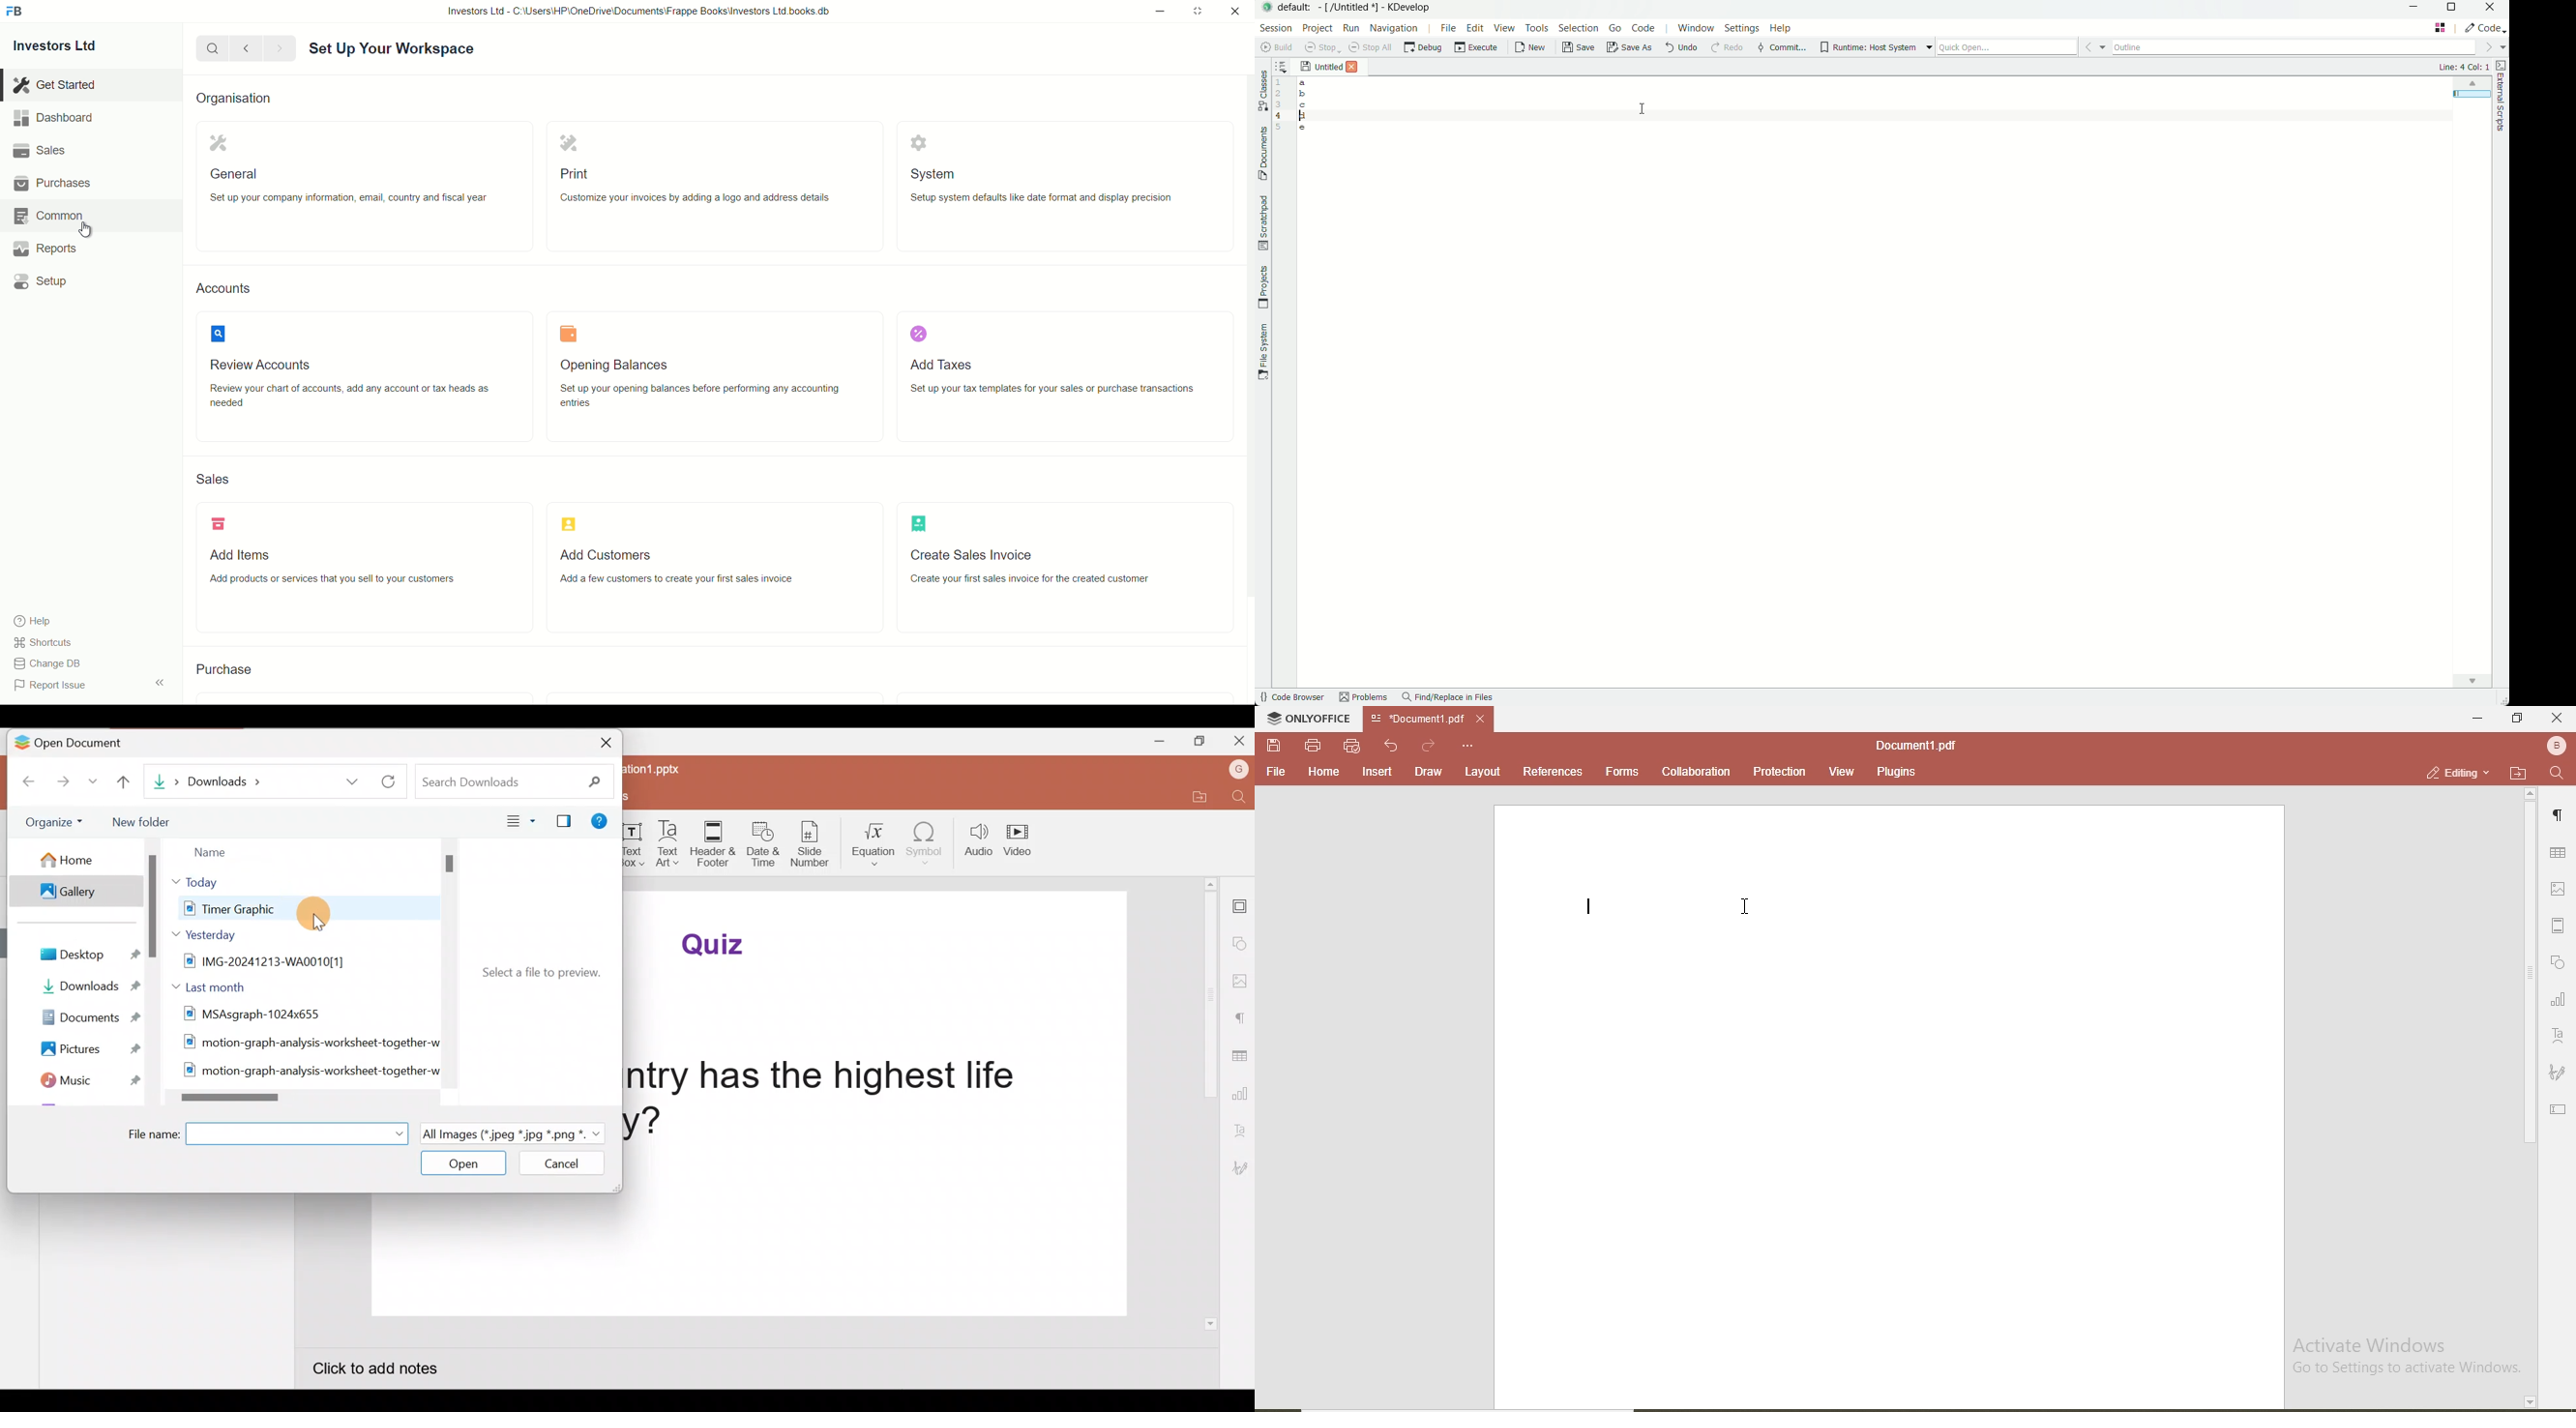 This screenshot has height=1428, width=2576. Describe the element at coordinates (214, 985) in the screenshot. I see `Last month` at that location.